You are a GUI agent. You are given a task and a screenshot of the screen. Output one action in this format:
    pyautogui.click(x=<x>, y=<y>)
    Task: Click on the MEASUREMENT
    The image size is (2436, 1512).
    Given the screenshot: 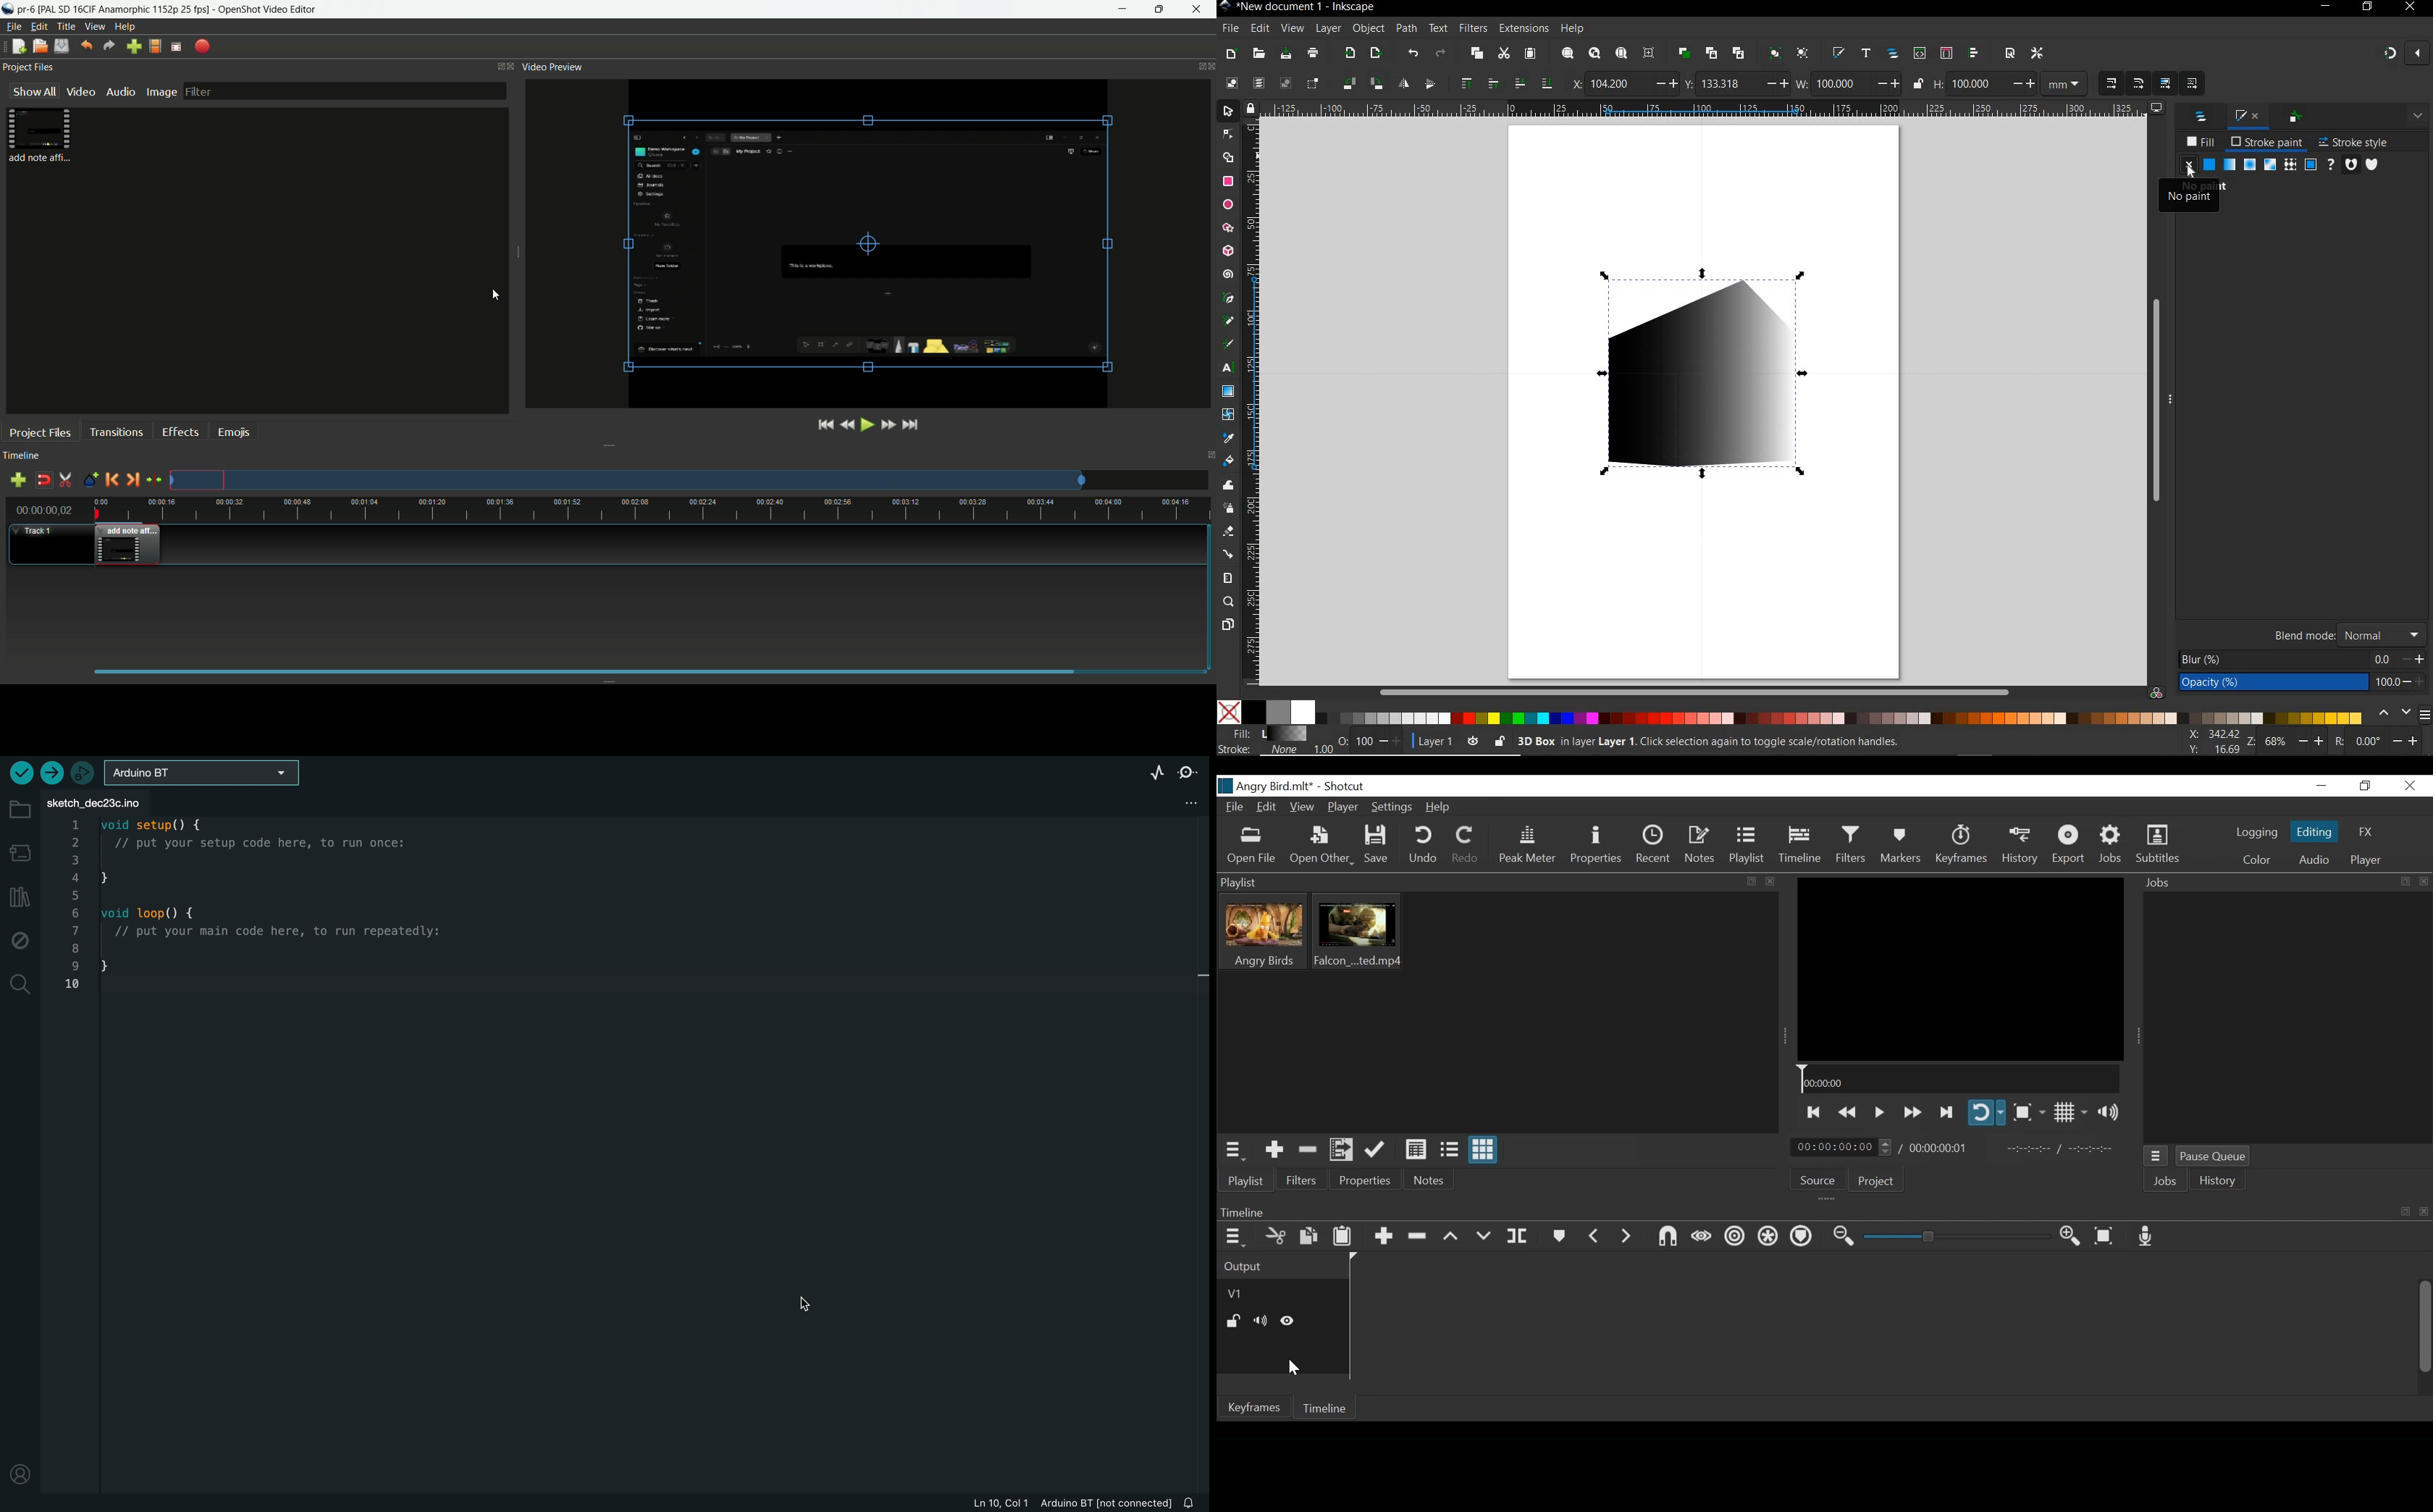 What is the action you would take?
    pyautogui.click(x=2062, y=83)
    